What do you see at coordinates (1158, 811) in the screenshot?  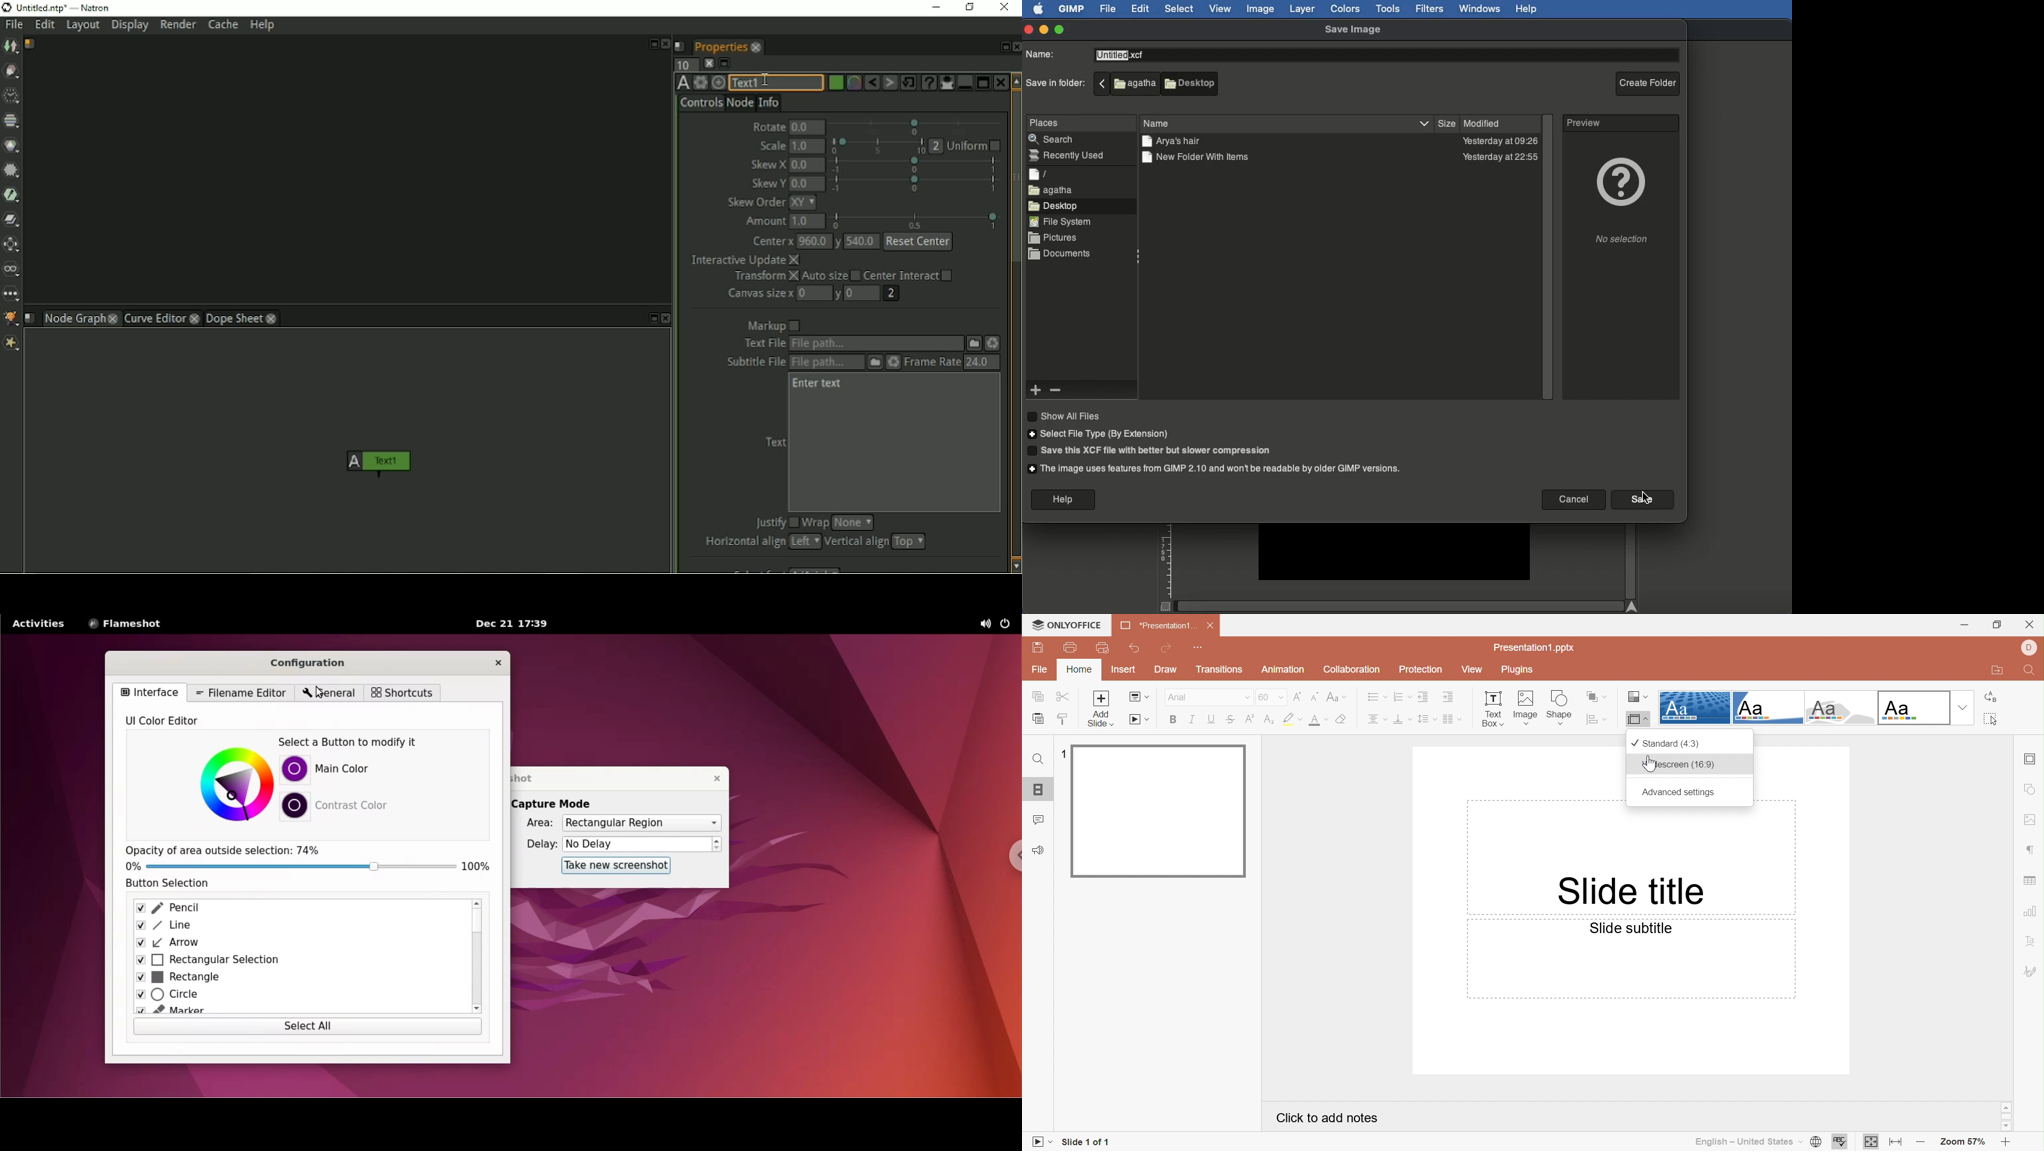 I see `Slide` at bounding box center [1158, 811].